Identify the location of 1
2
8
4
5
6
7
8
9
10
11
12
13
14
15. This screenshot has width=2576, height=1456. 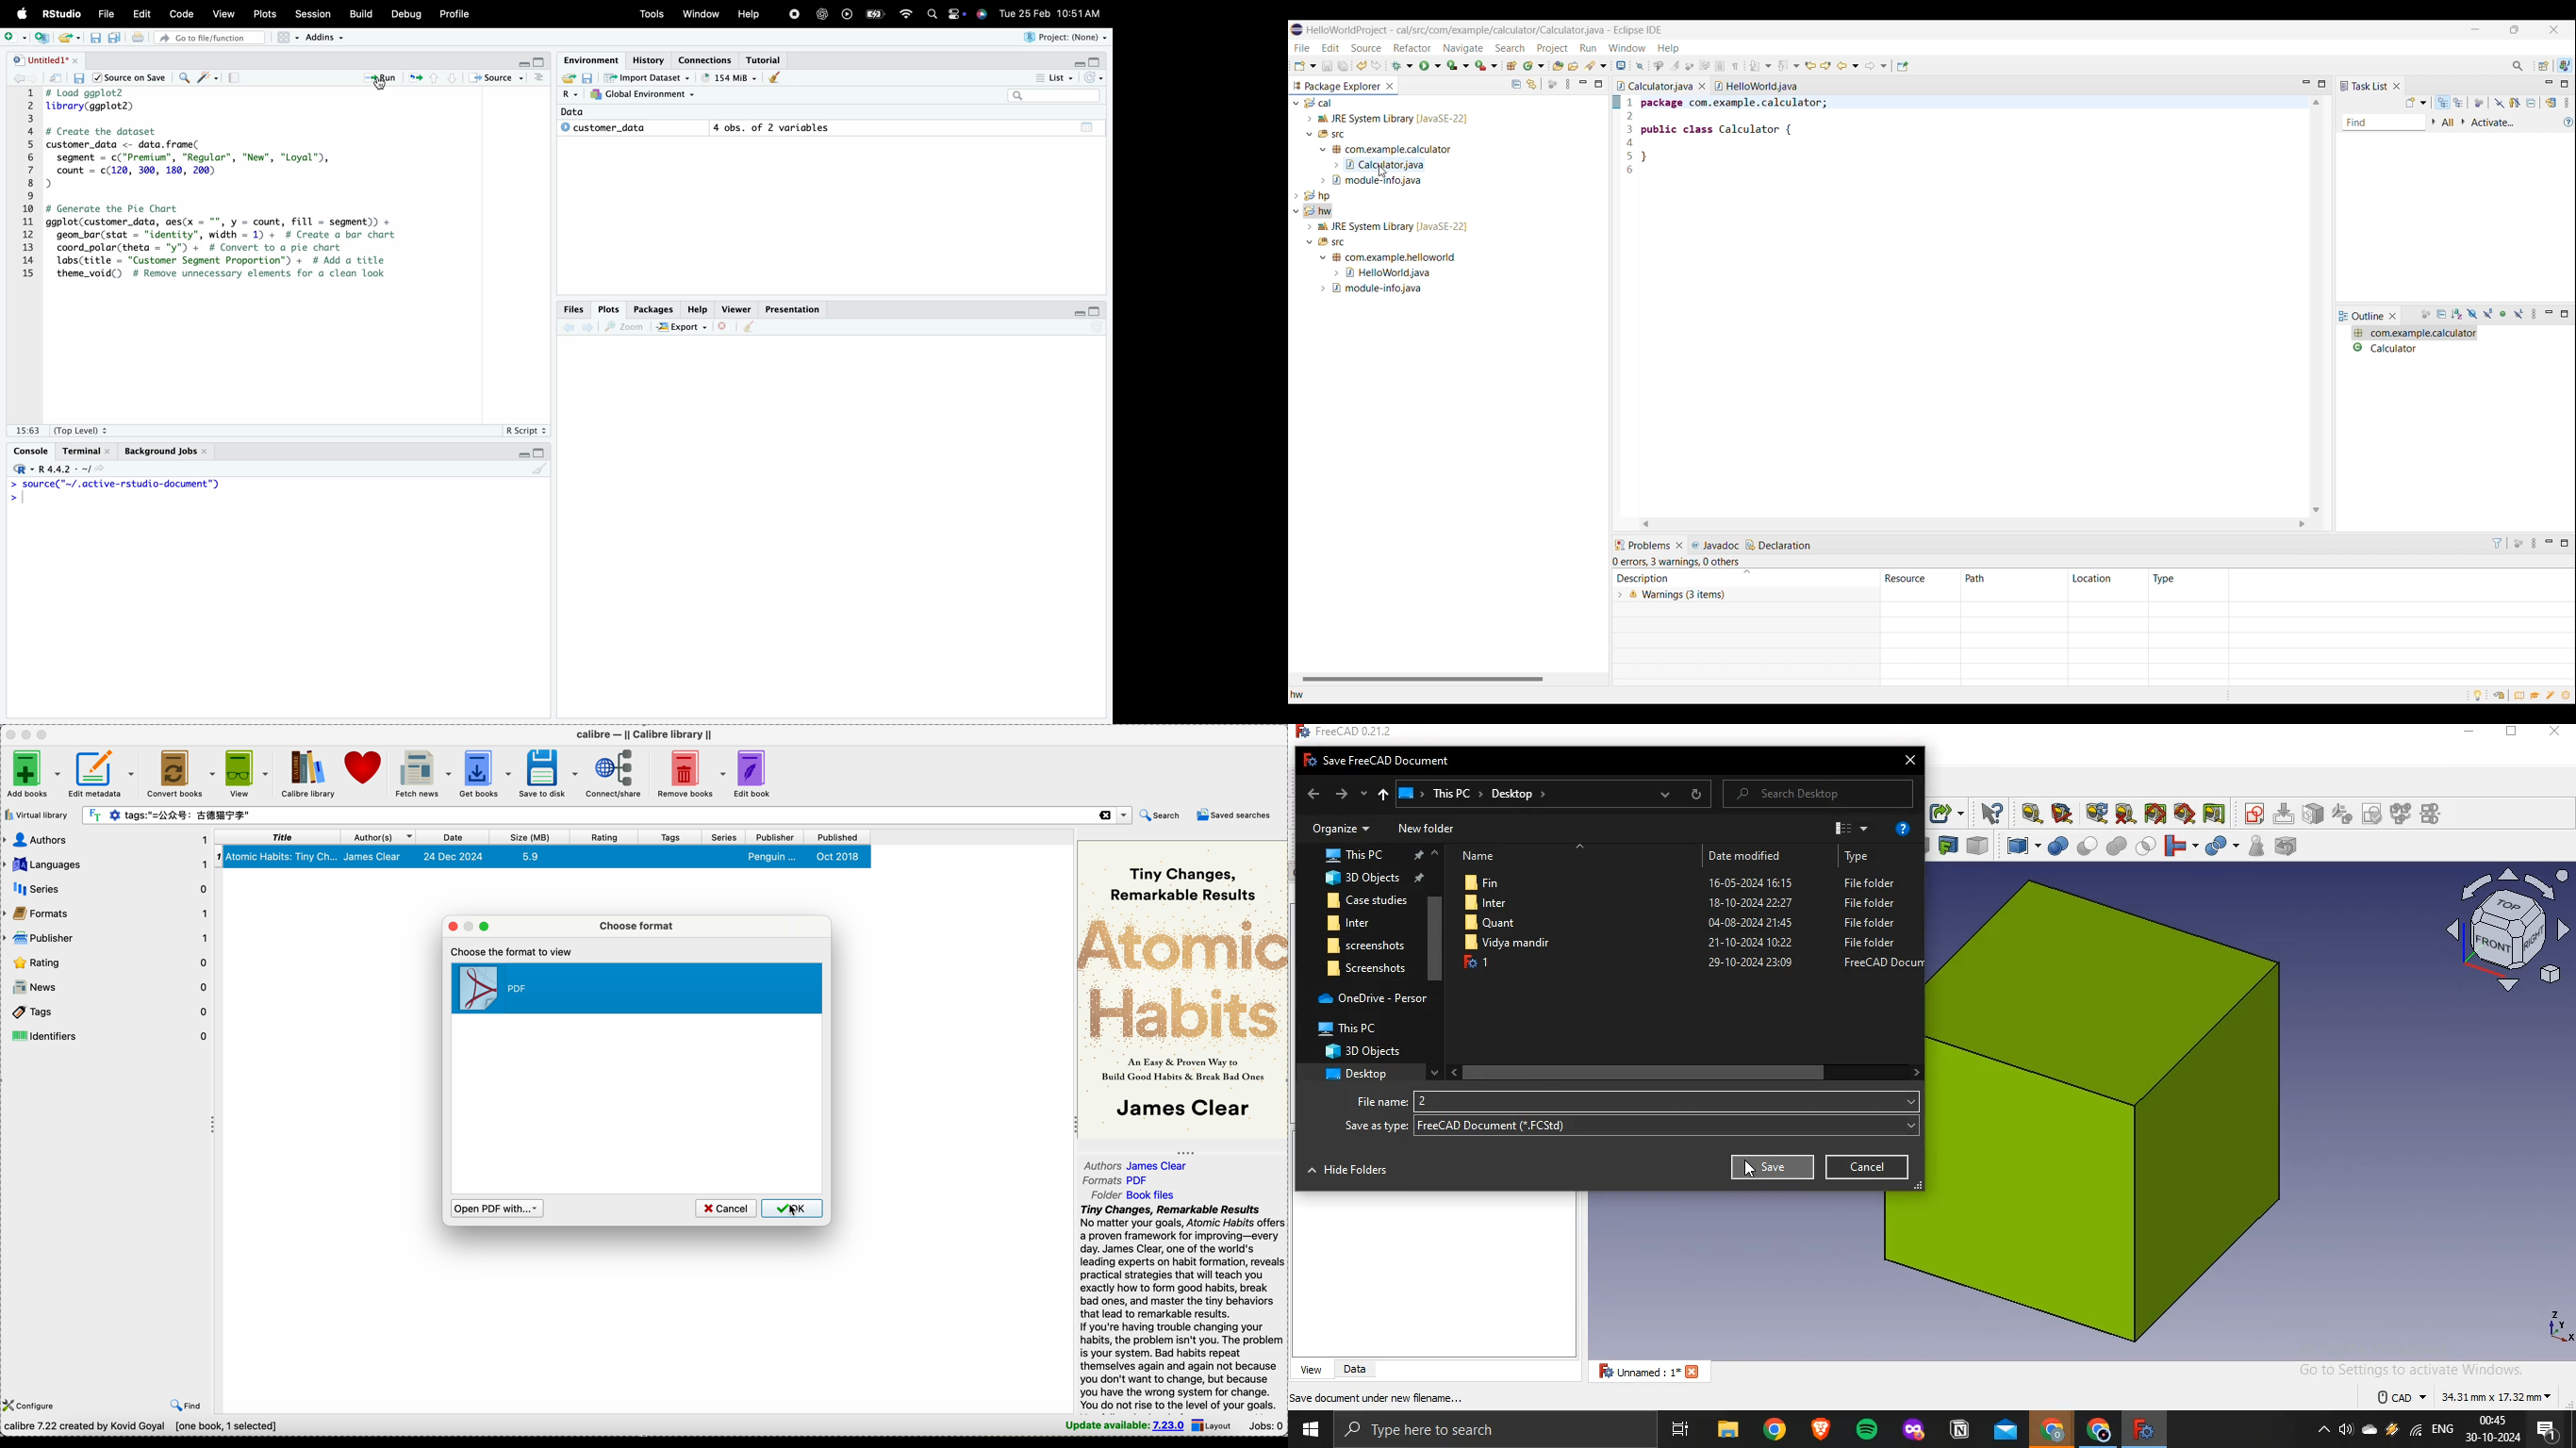
(31, 183).